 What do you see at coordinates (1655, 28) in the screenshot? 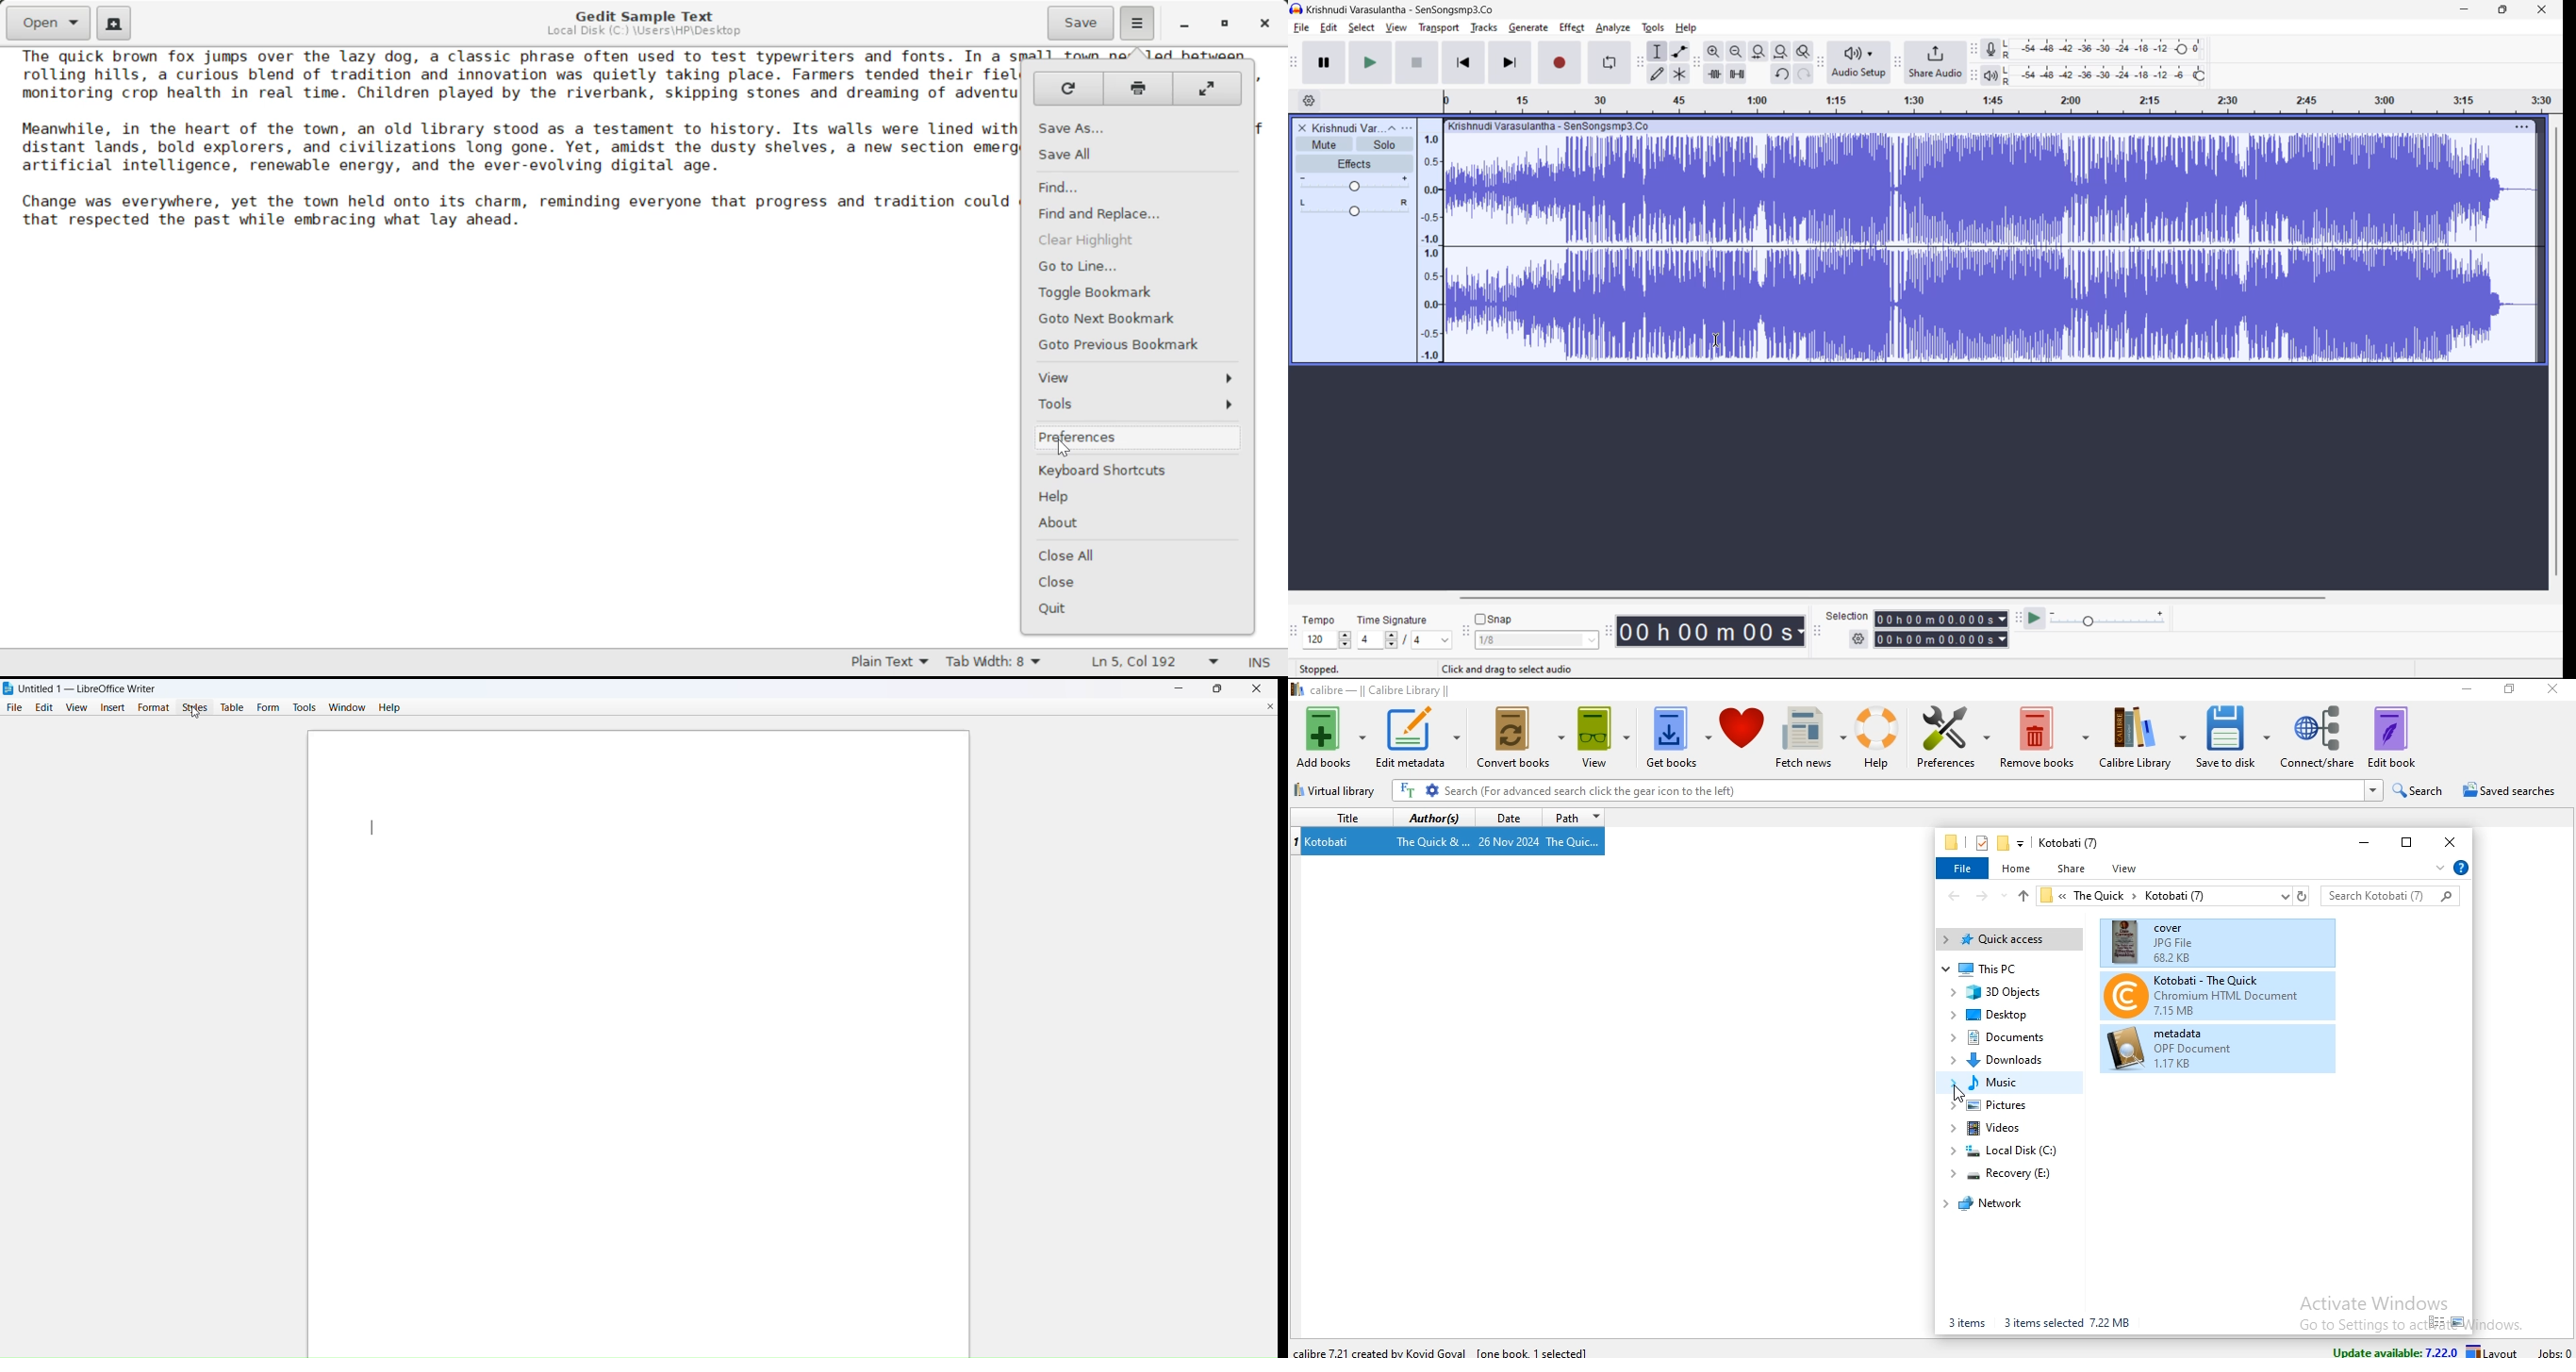
I see `tools` at bounding box center [1655, 28].